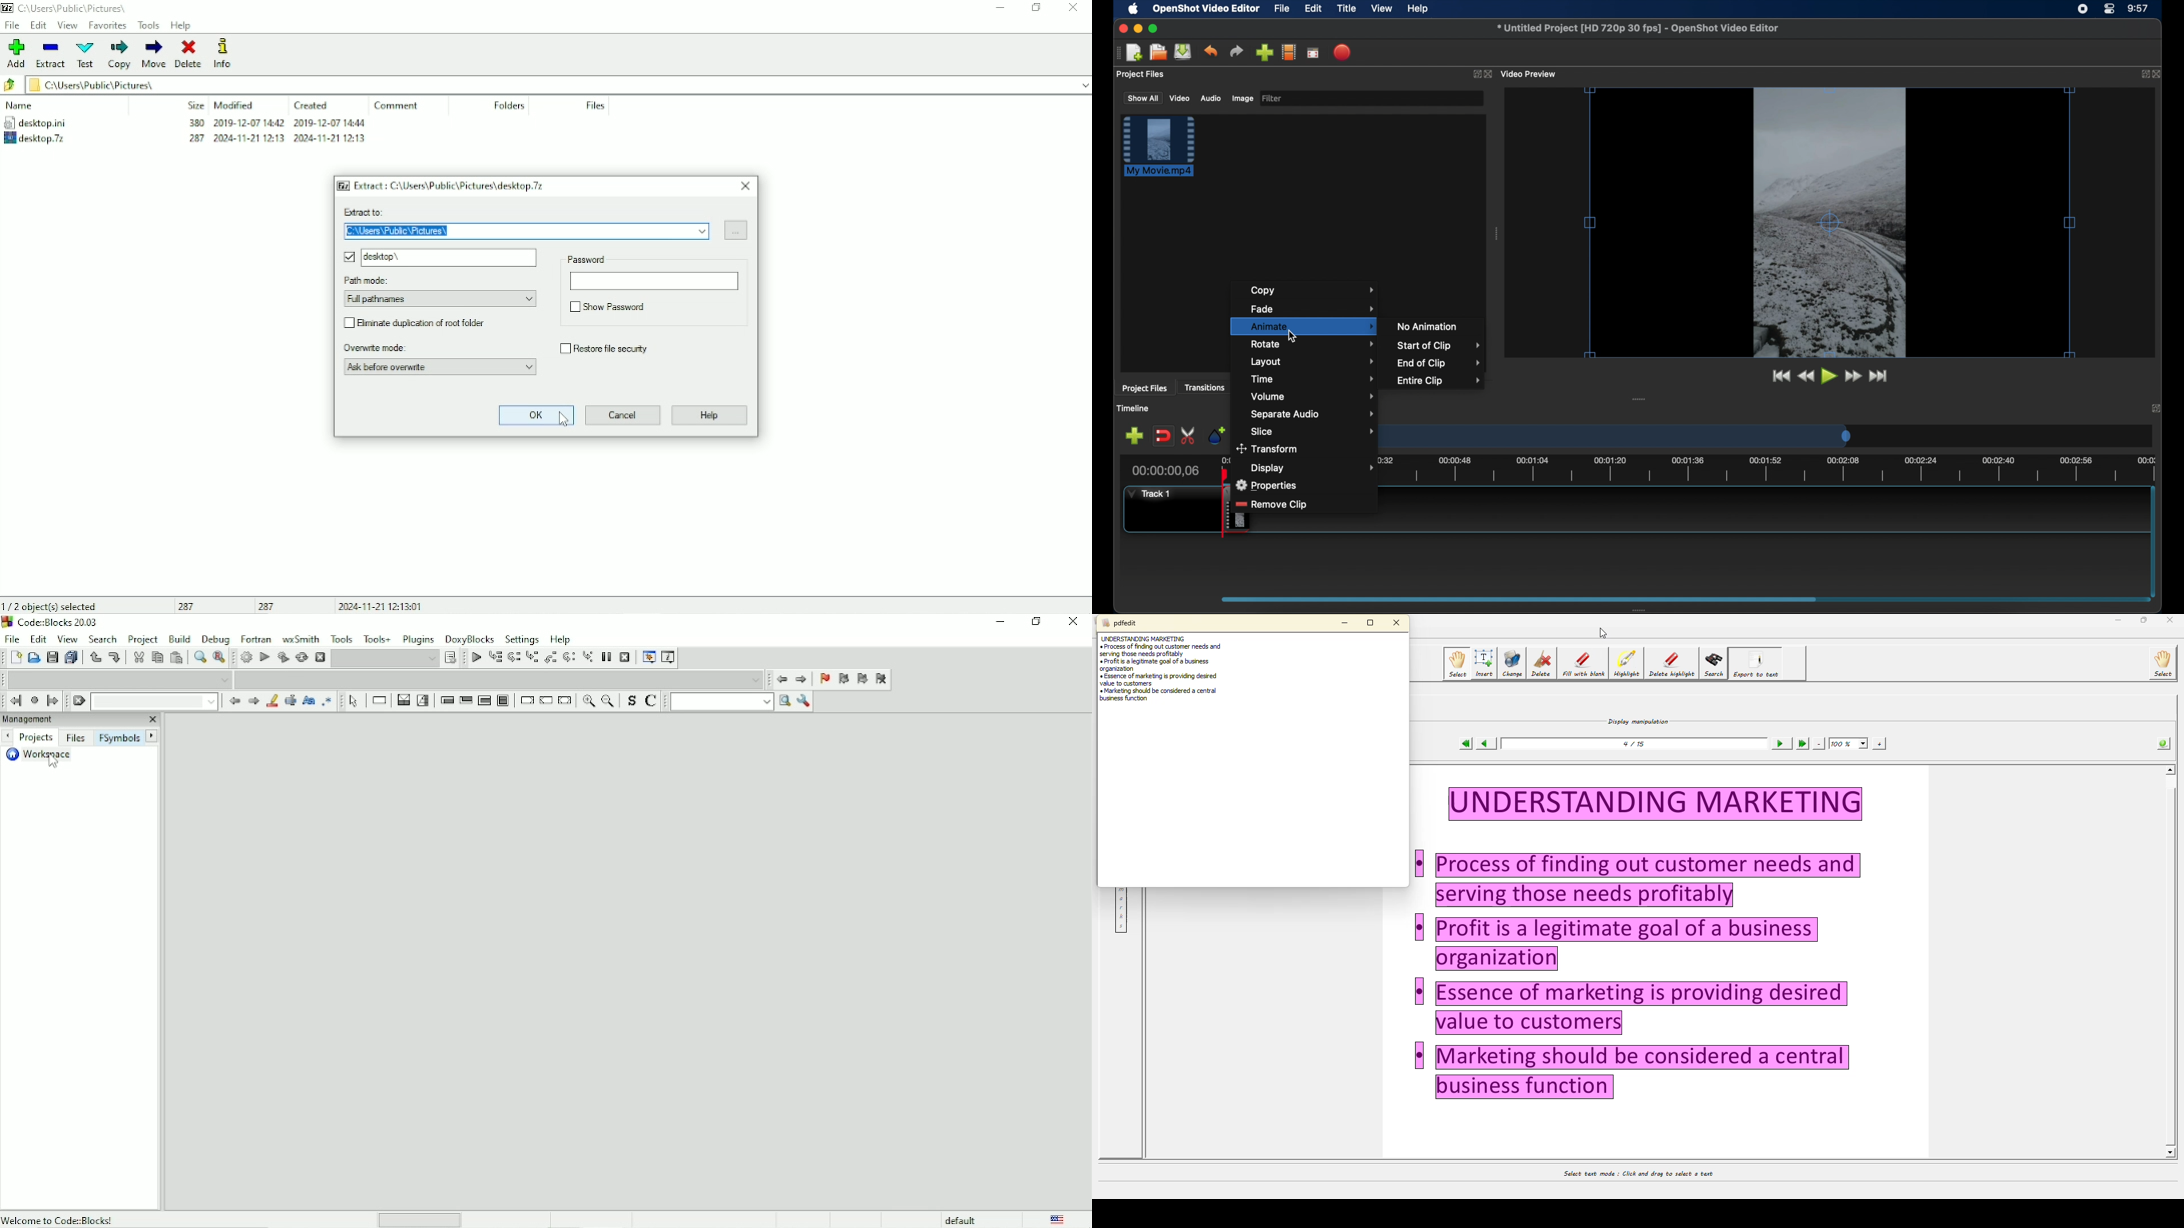 This screenshot has height=1232, width=2184. I want to click on checkbox, so click(572, 307).